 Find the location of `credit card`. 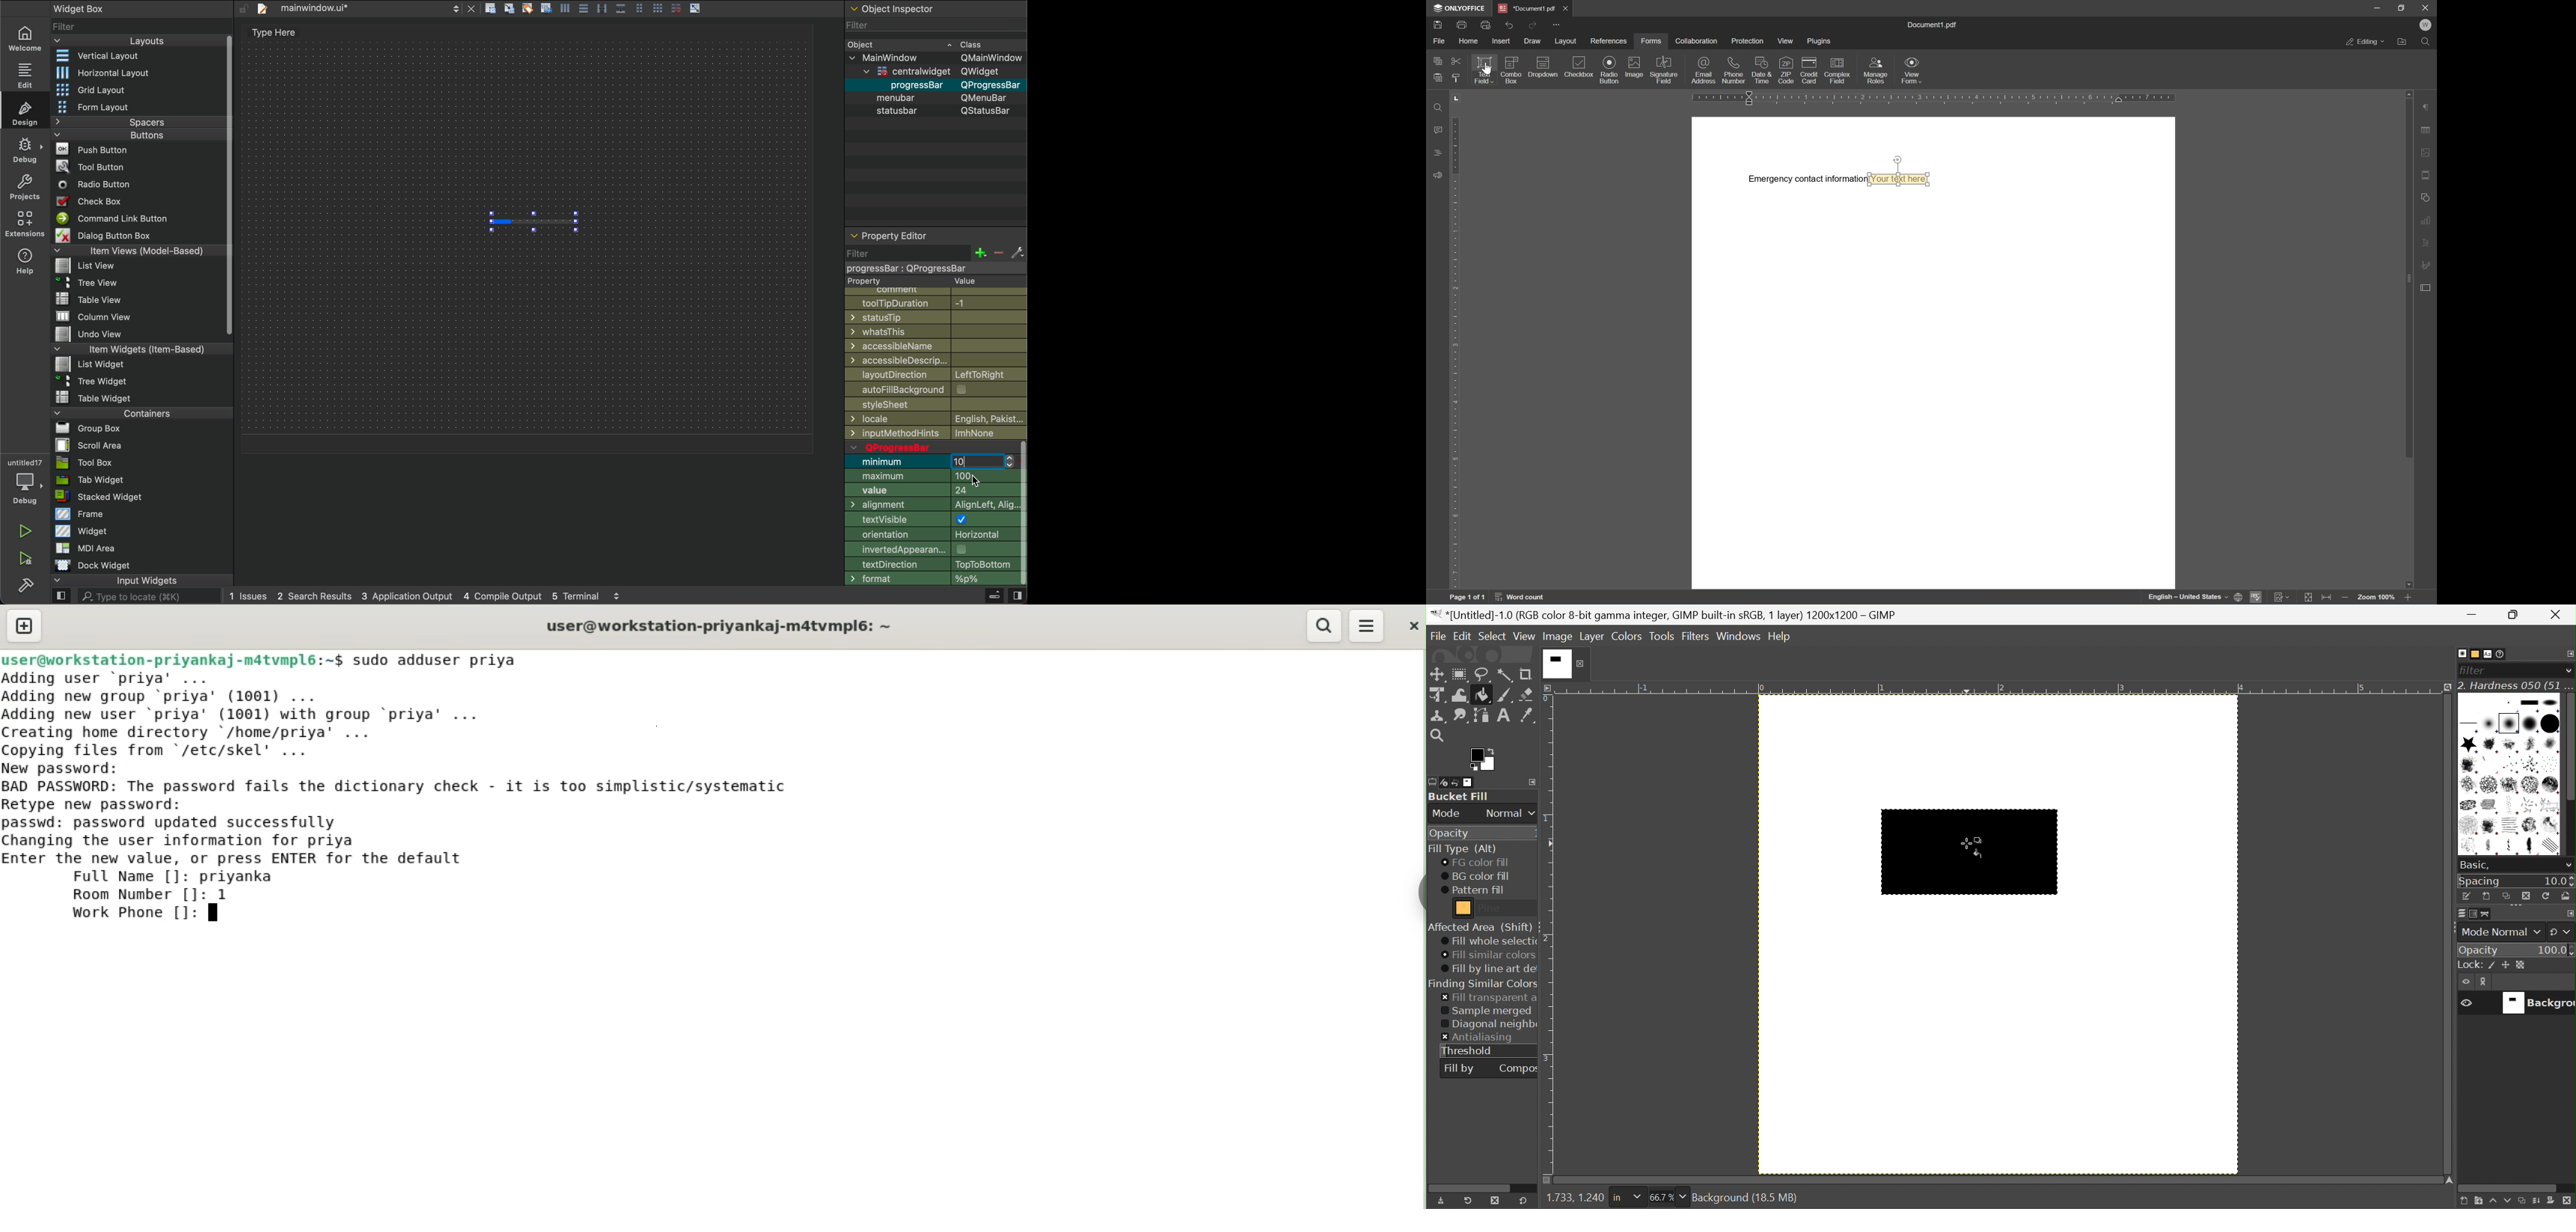

credit card is located at coordinates (1809, 70).